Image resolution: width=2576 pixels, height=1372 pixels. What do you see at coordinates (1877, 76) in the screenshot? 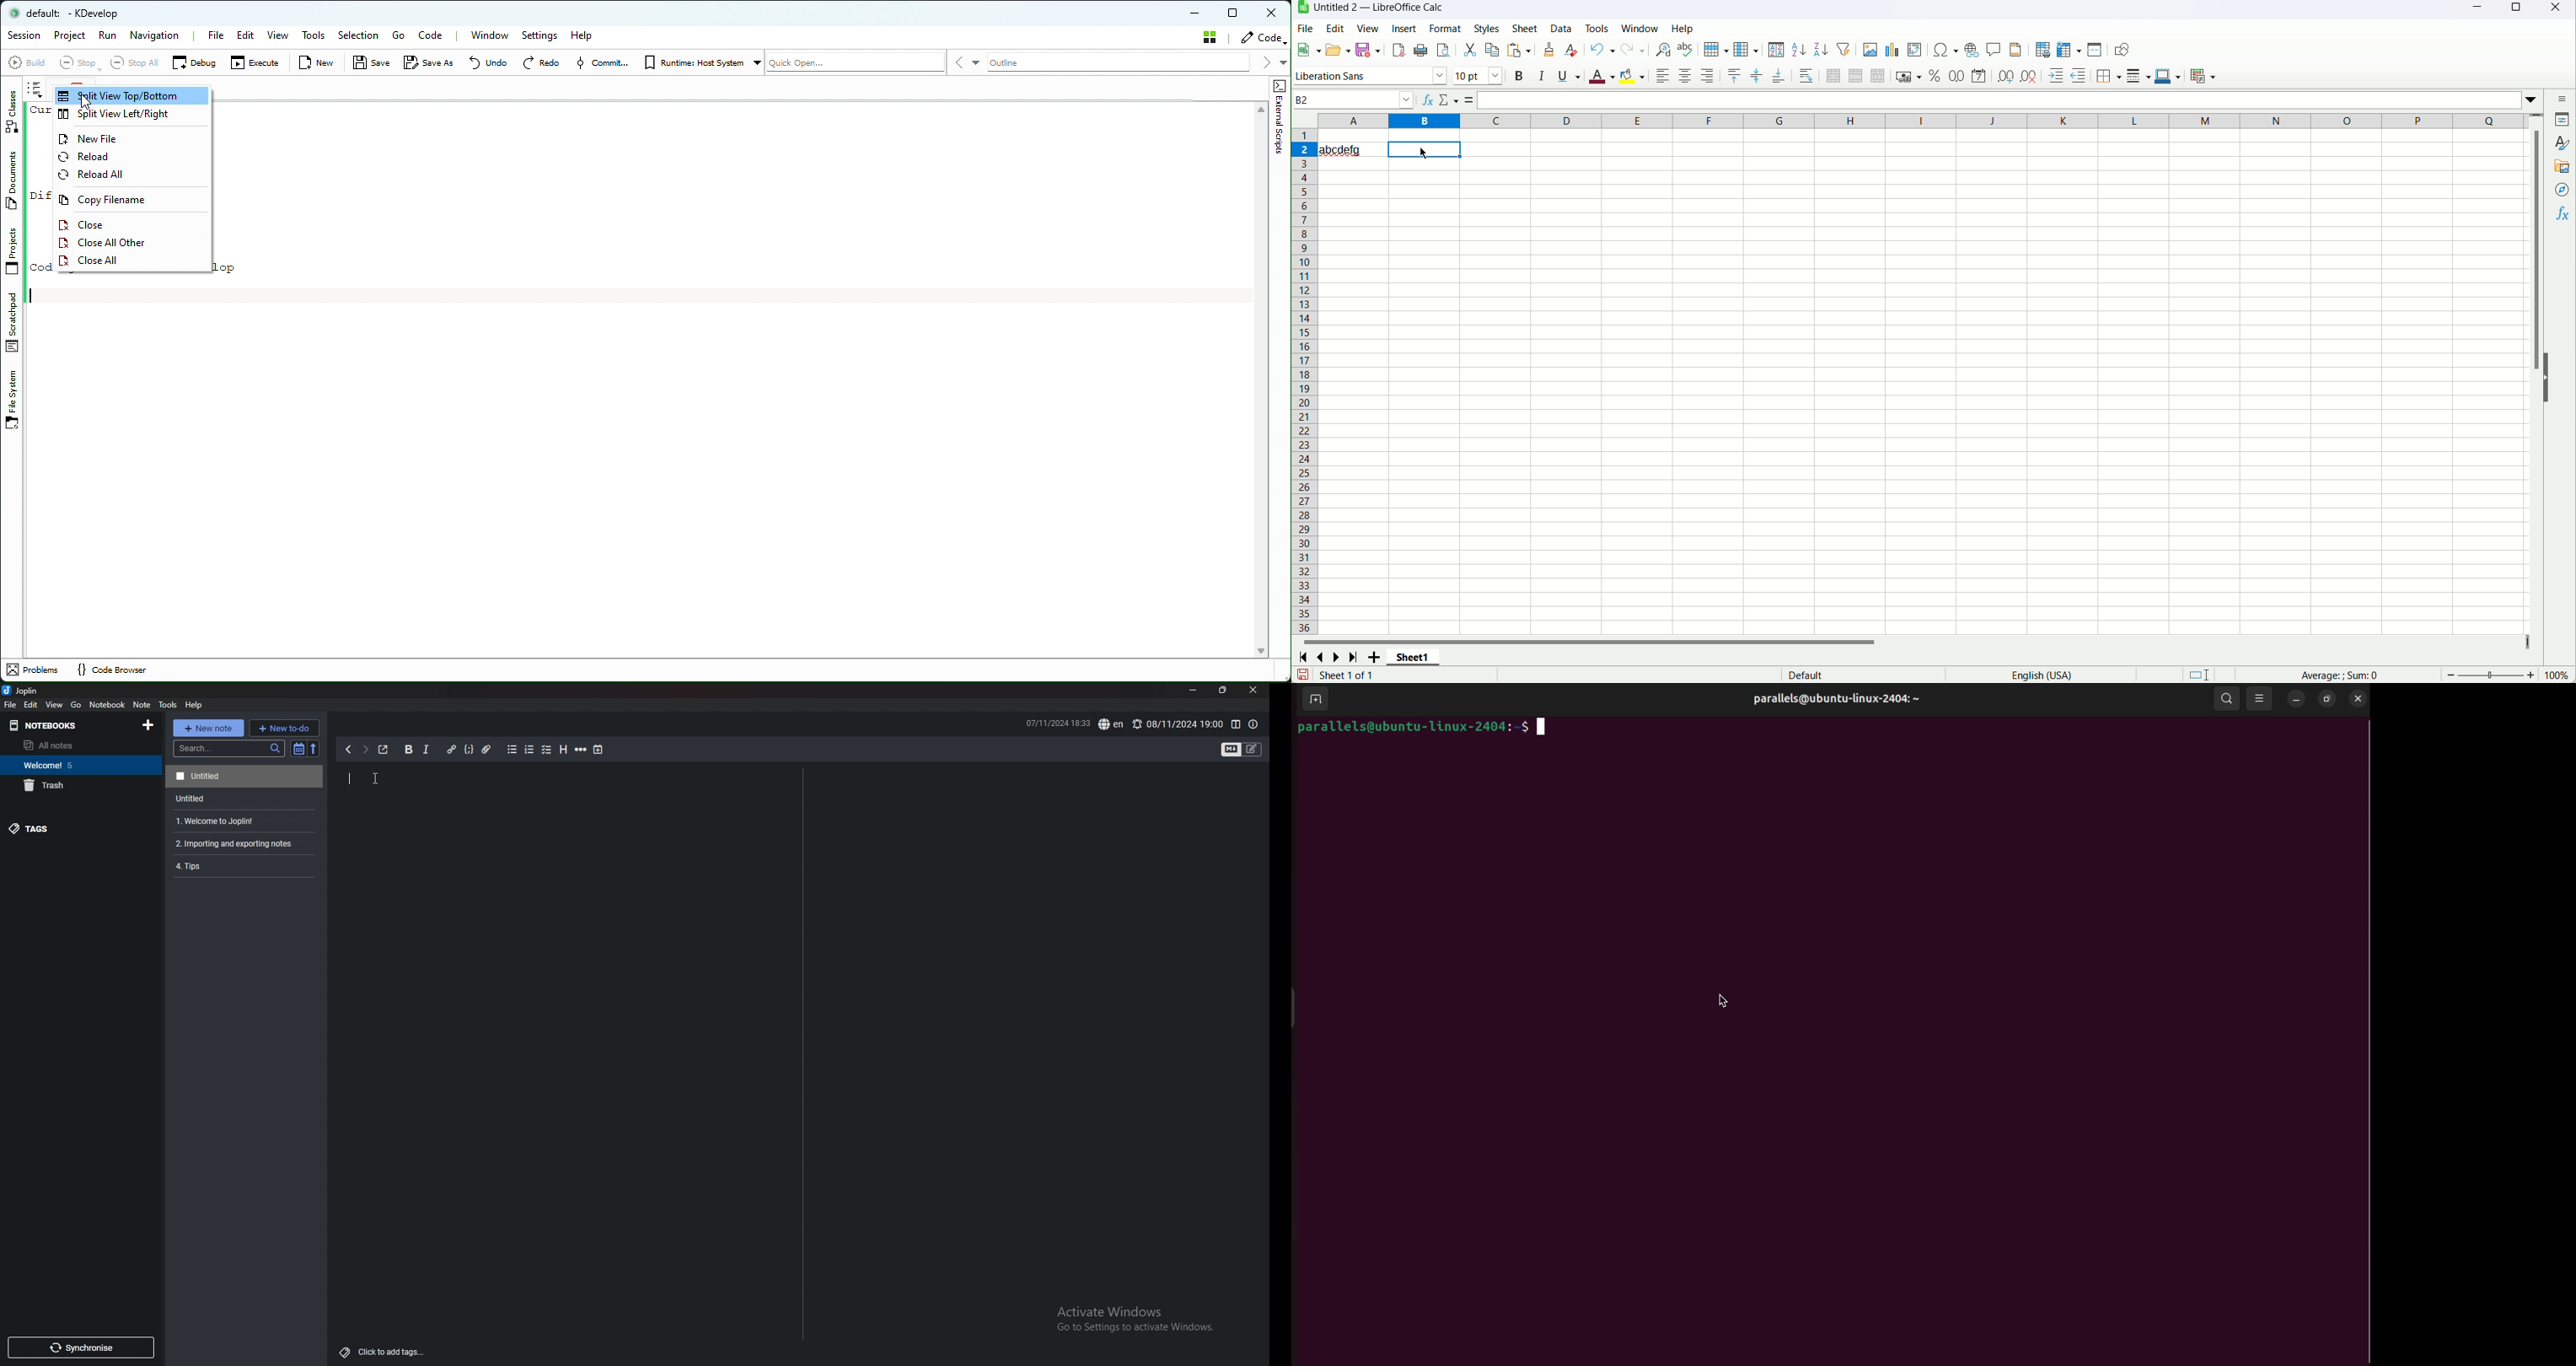
I see `unmerge cells` at bounding box center [1877, 76].